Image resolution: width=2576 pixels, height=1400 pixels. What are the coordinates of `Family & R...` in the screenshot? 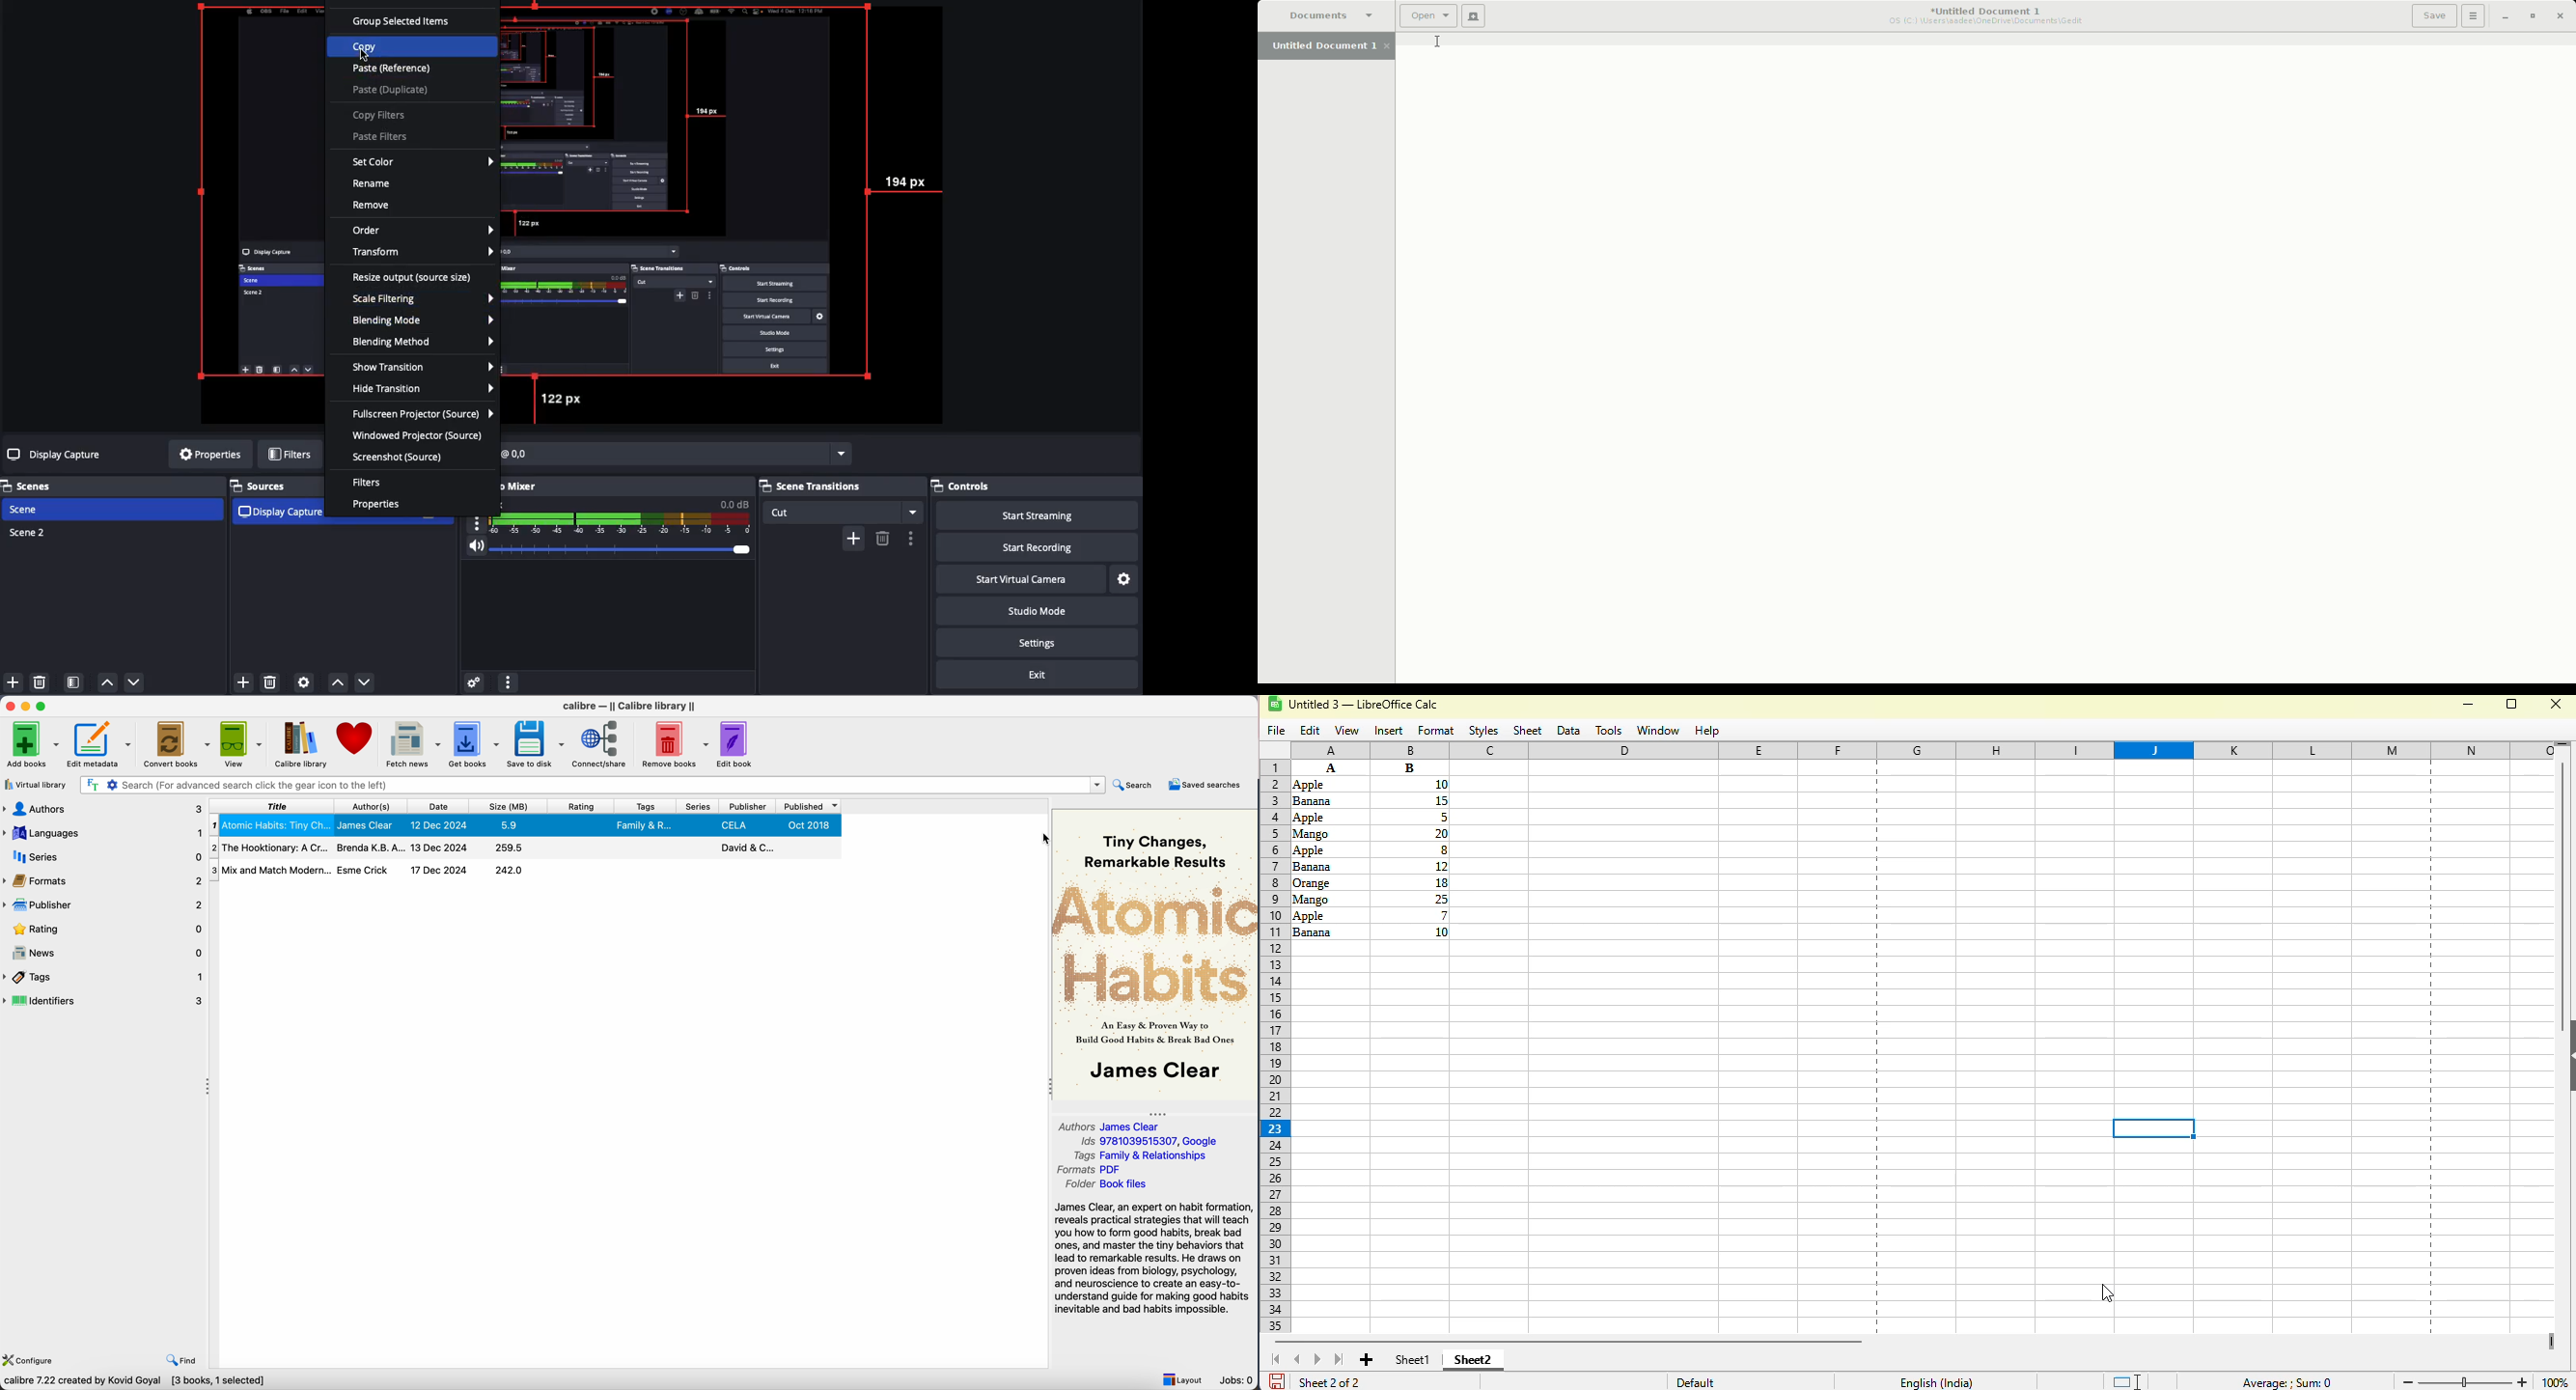 It's located at (648, 825).